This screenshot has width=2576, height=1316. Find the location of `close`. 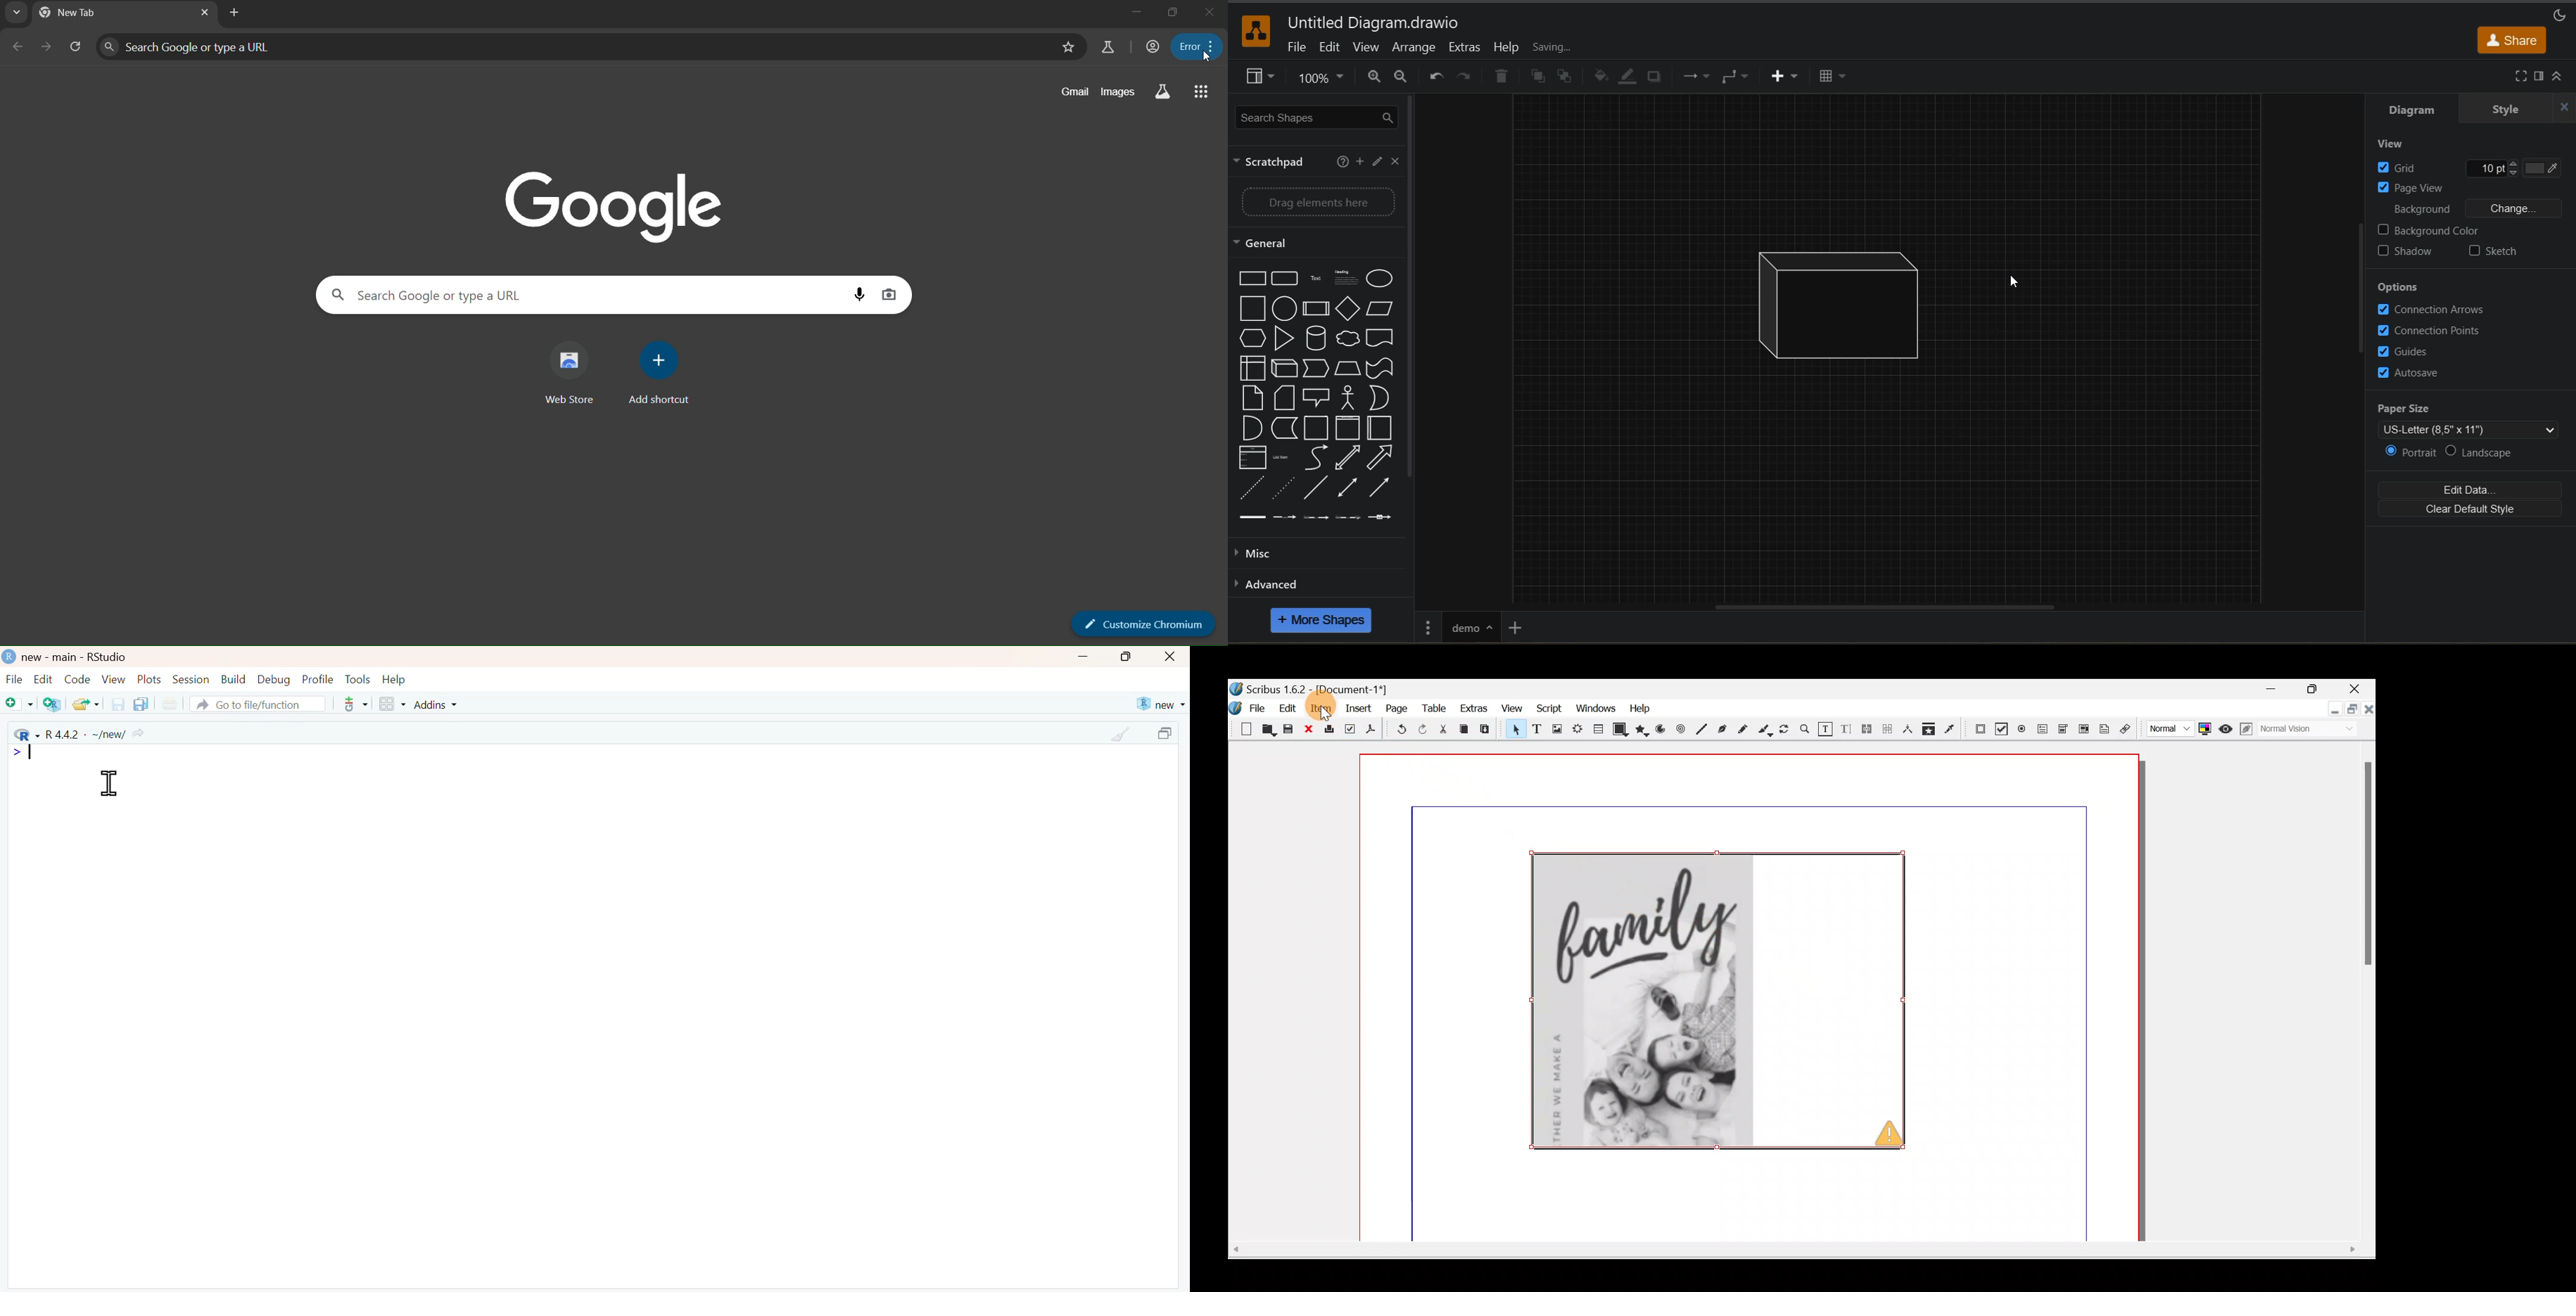

close is located at coordinates (1171, 657).